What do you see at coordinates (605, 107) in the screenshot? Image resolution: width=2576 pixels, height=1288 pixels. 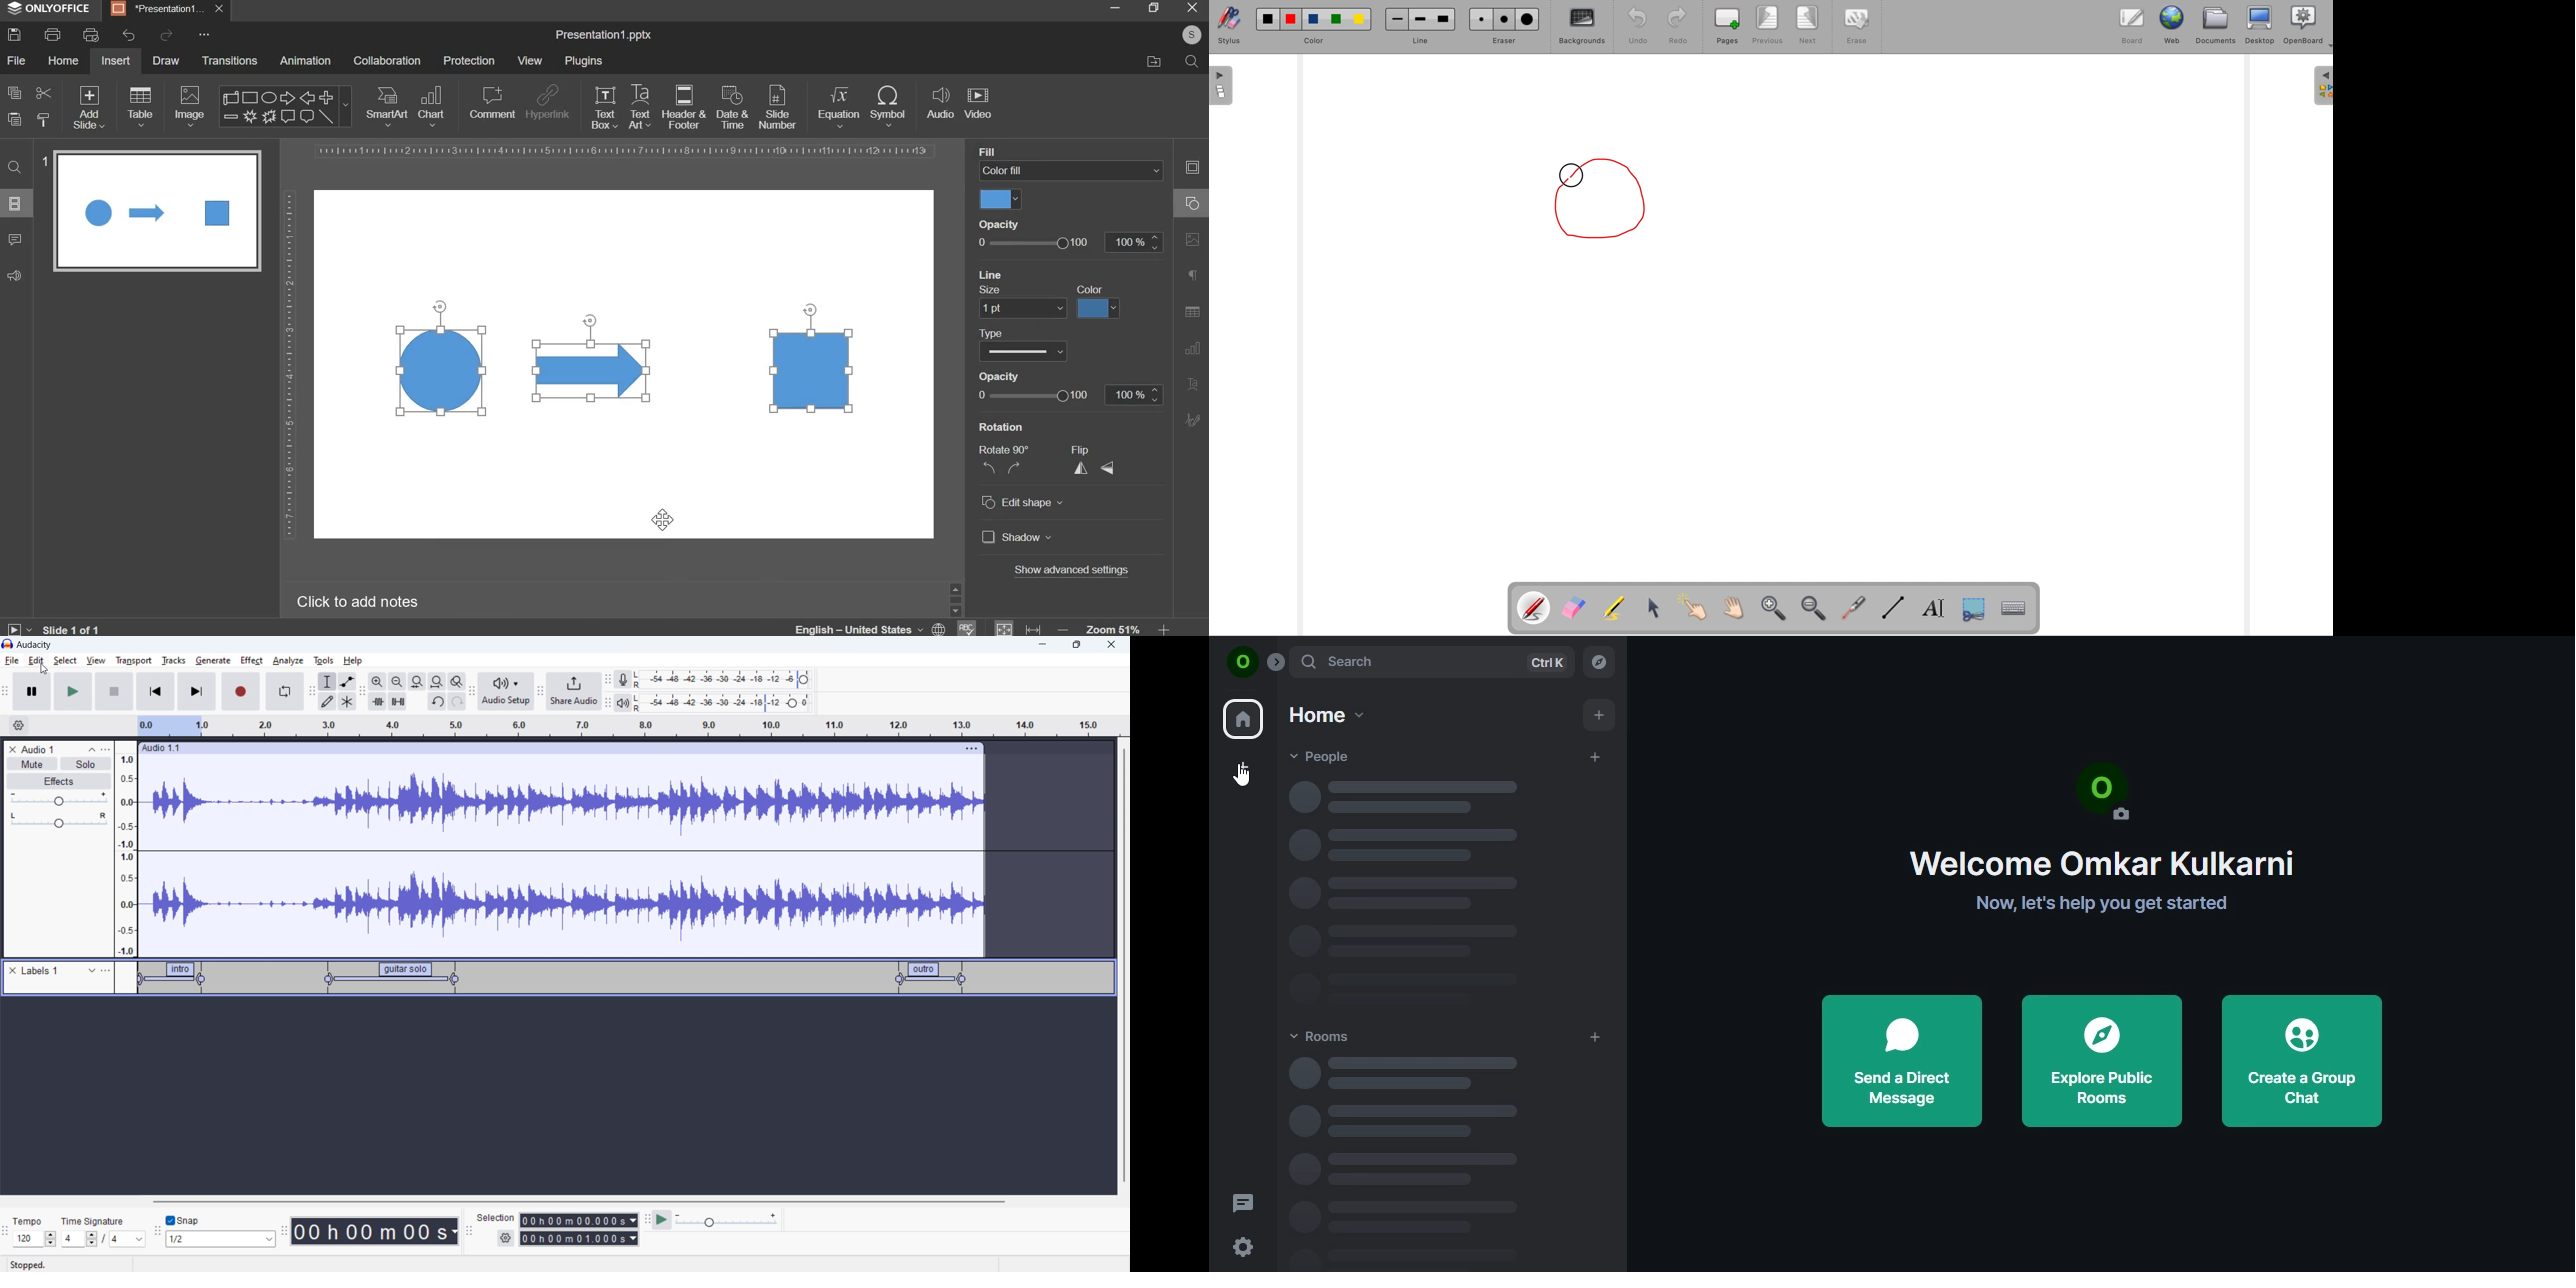 I see `text box` at bounding box center [605, 107].